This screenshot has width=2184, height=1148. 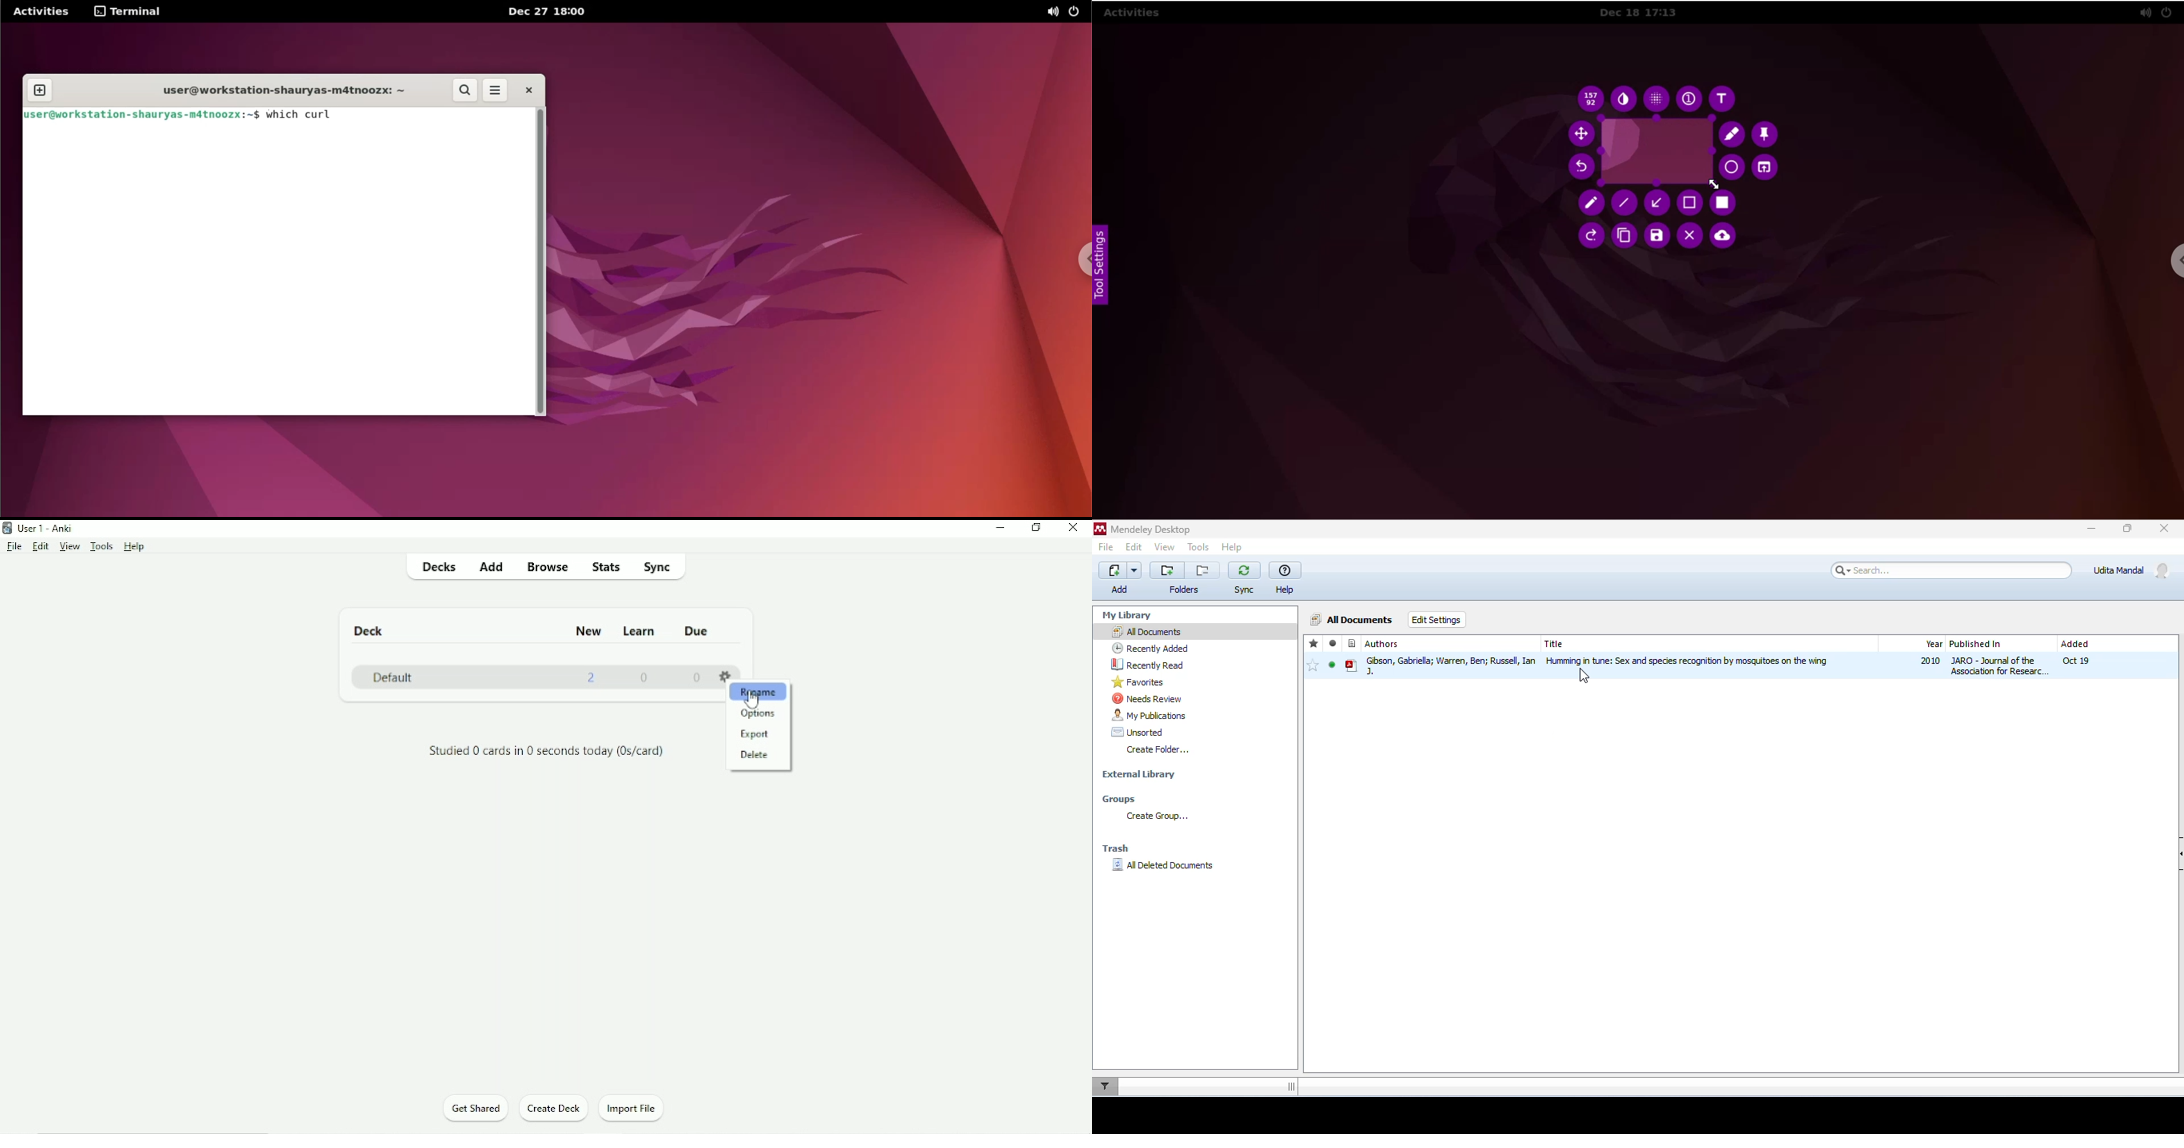 I want to click on Learn, so click(x=641, y=631).